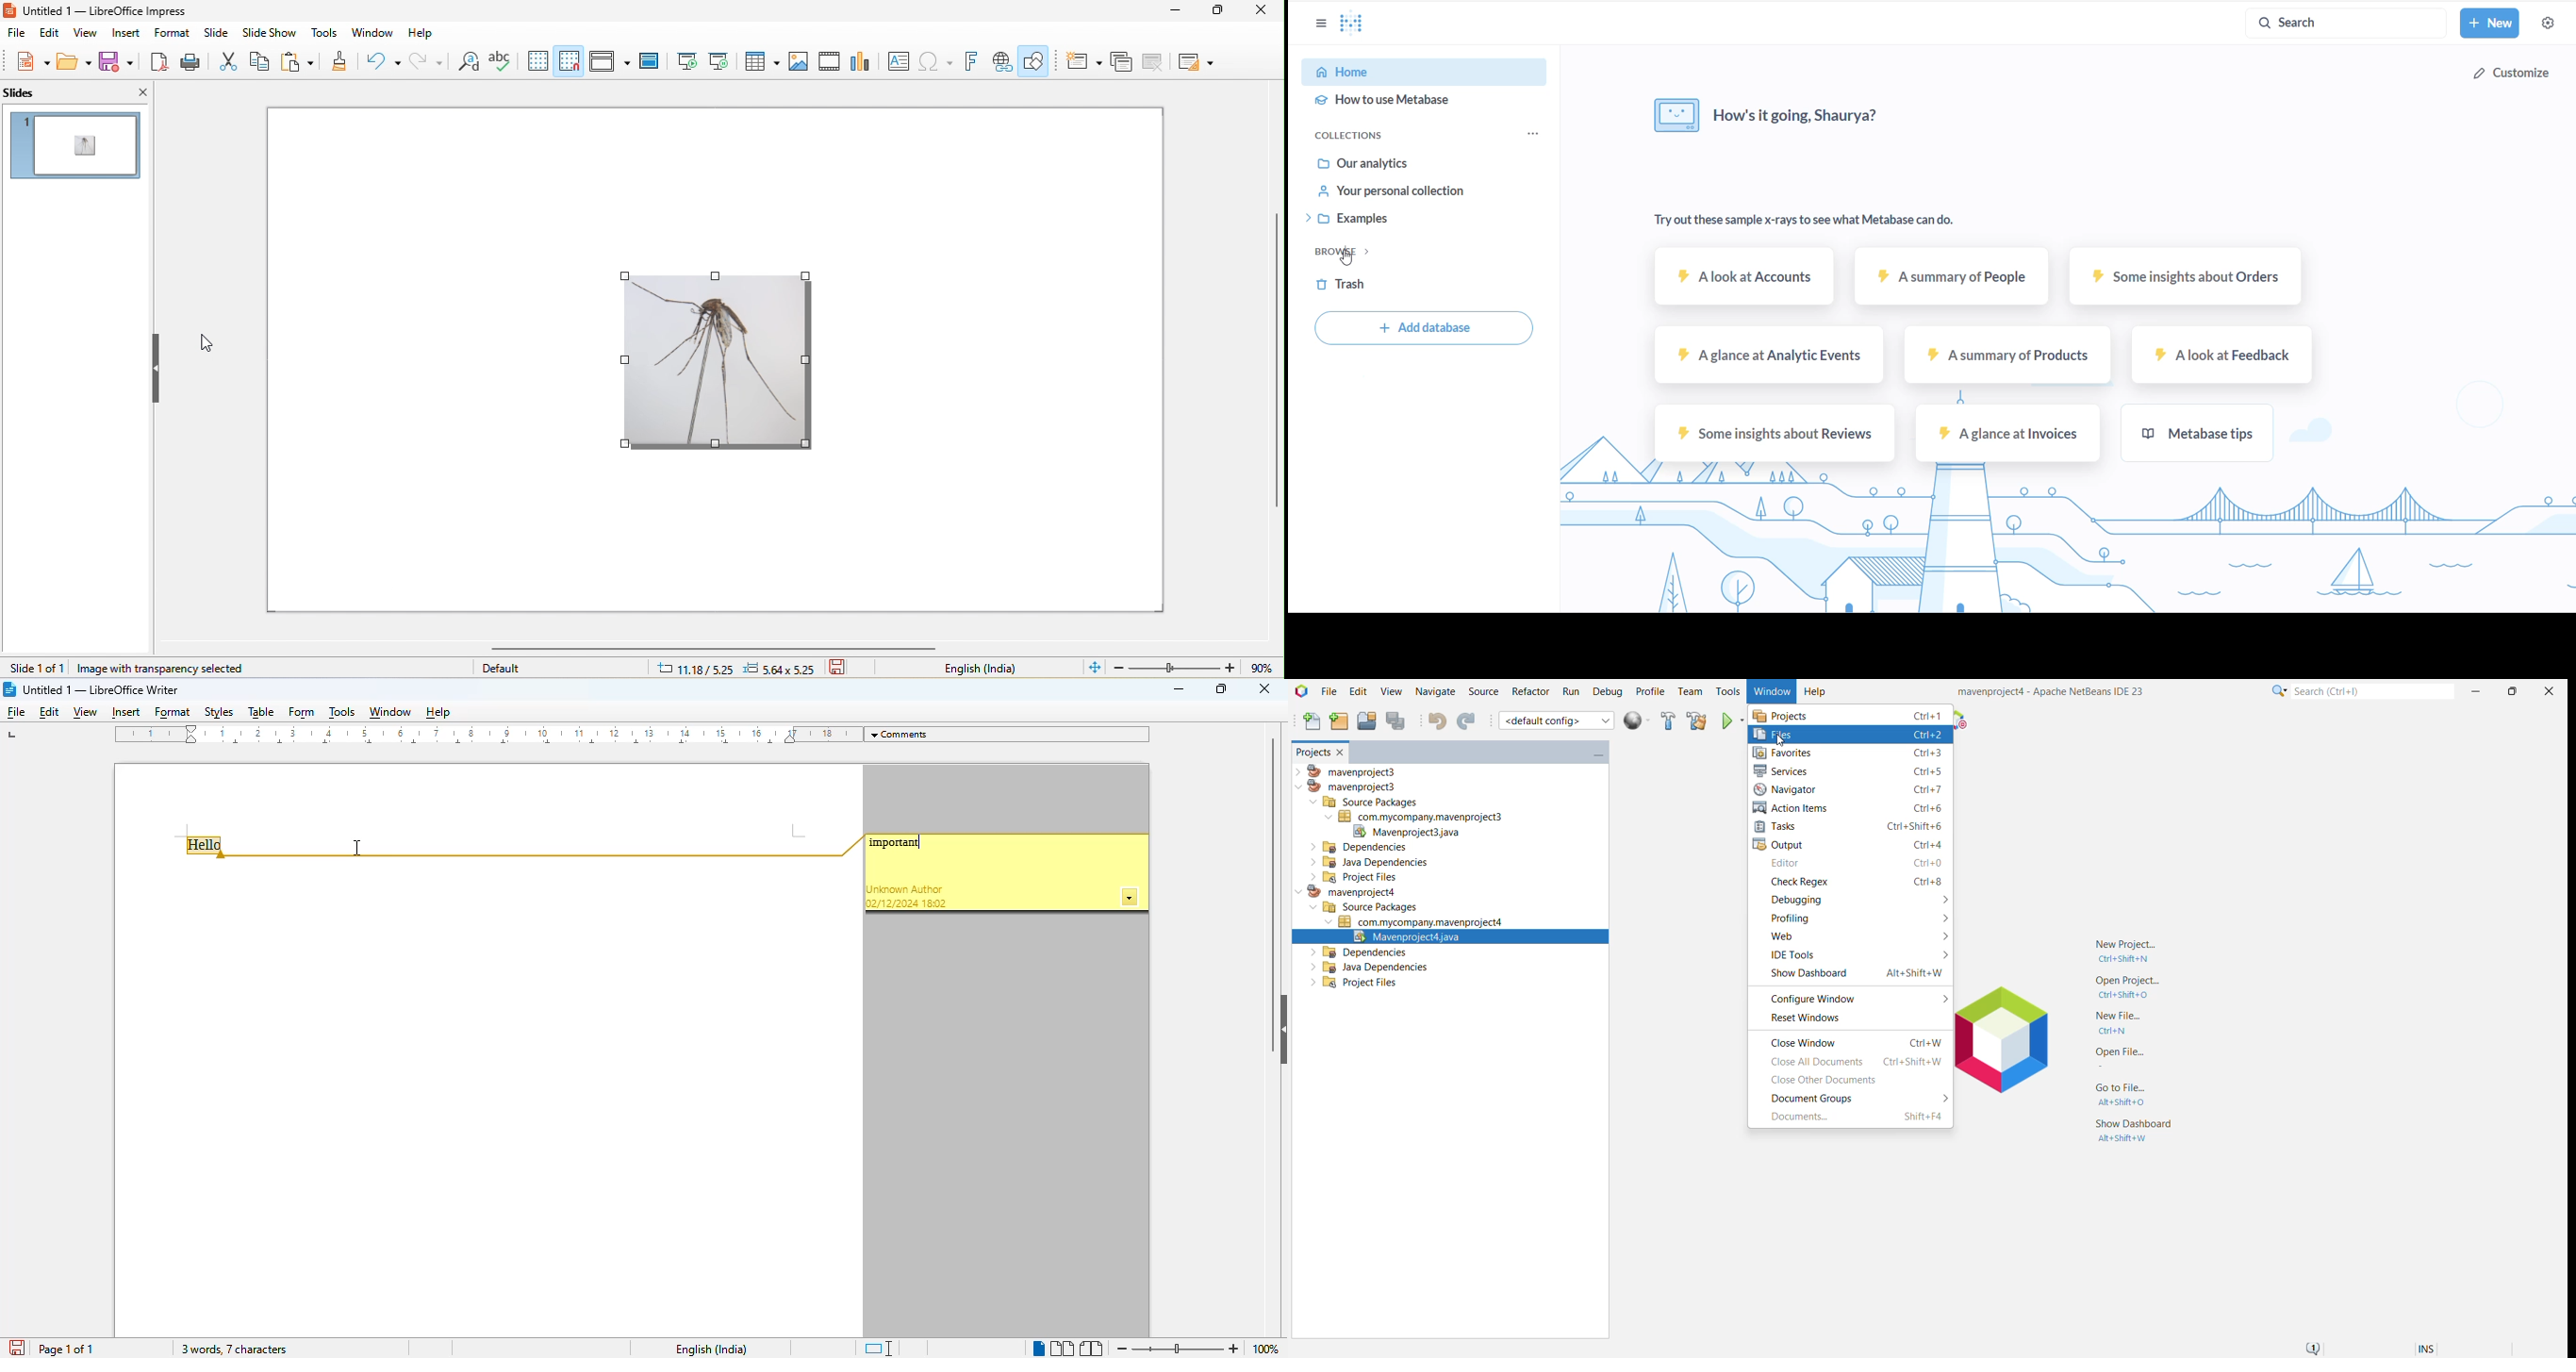  I want to click on HOME, so click(1419, 74).